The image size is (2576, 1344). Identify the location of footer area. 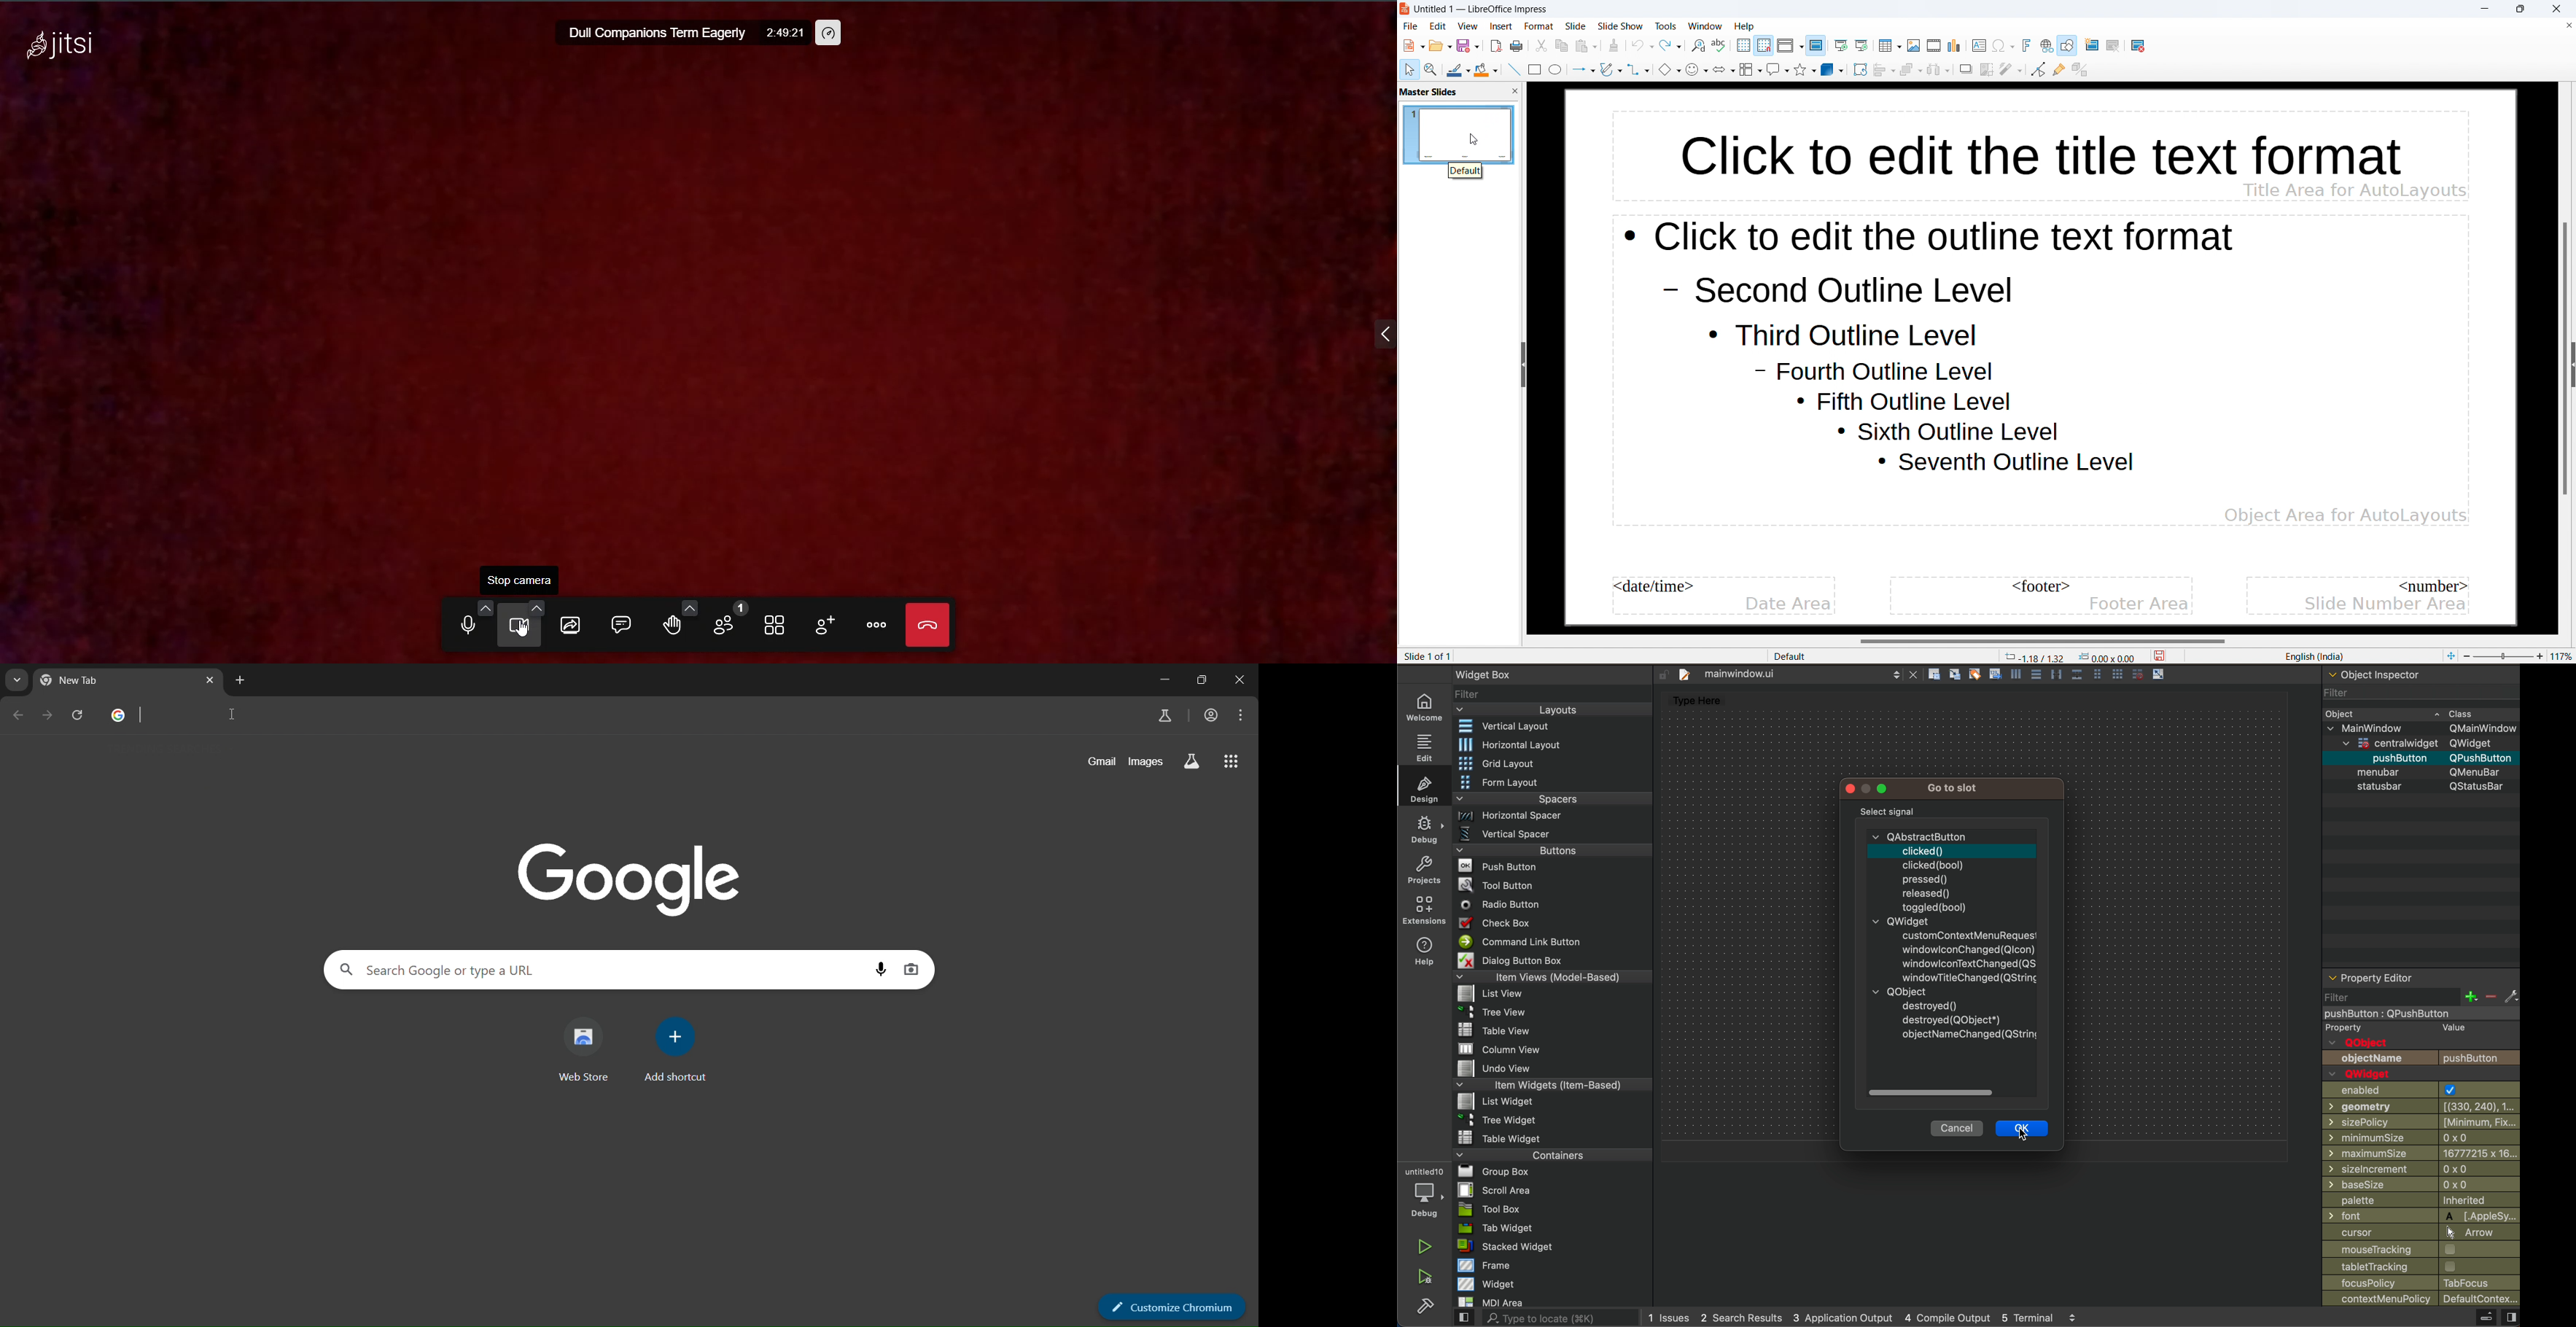
(2140, 603).